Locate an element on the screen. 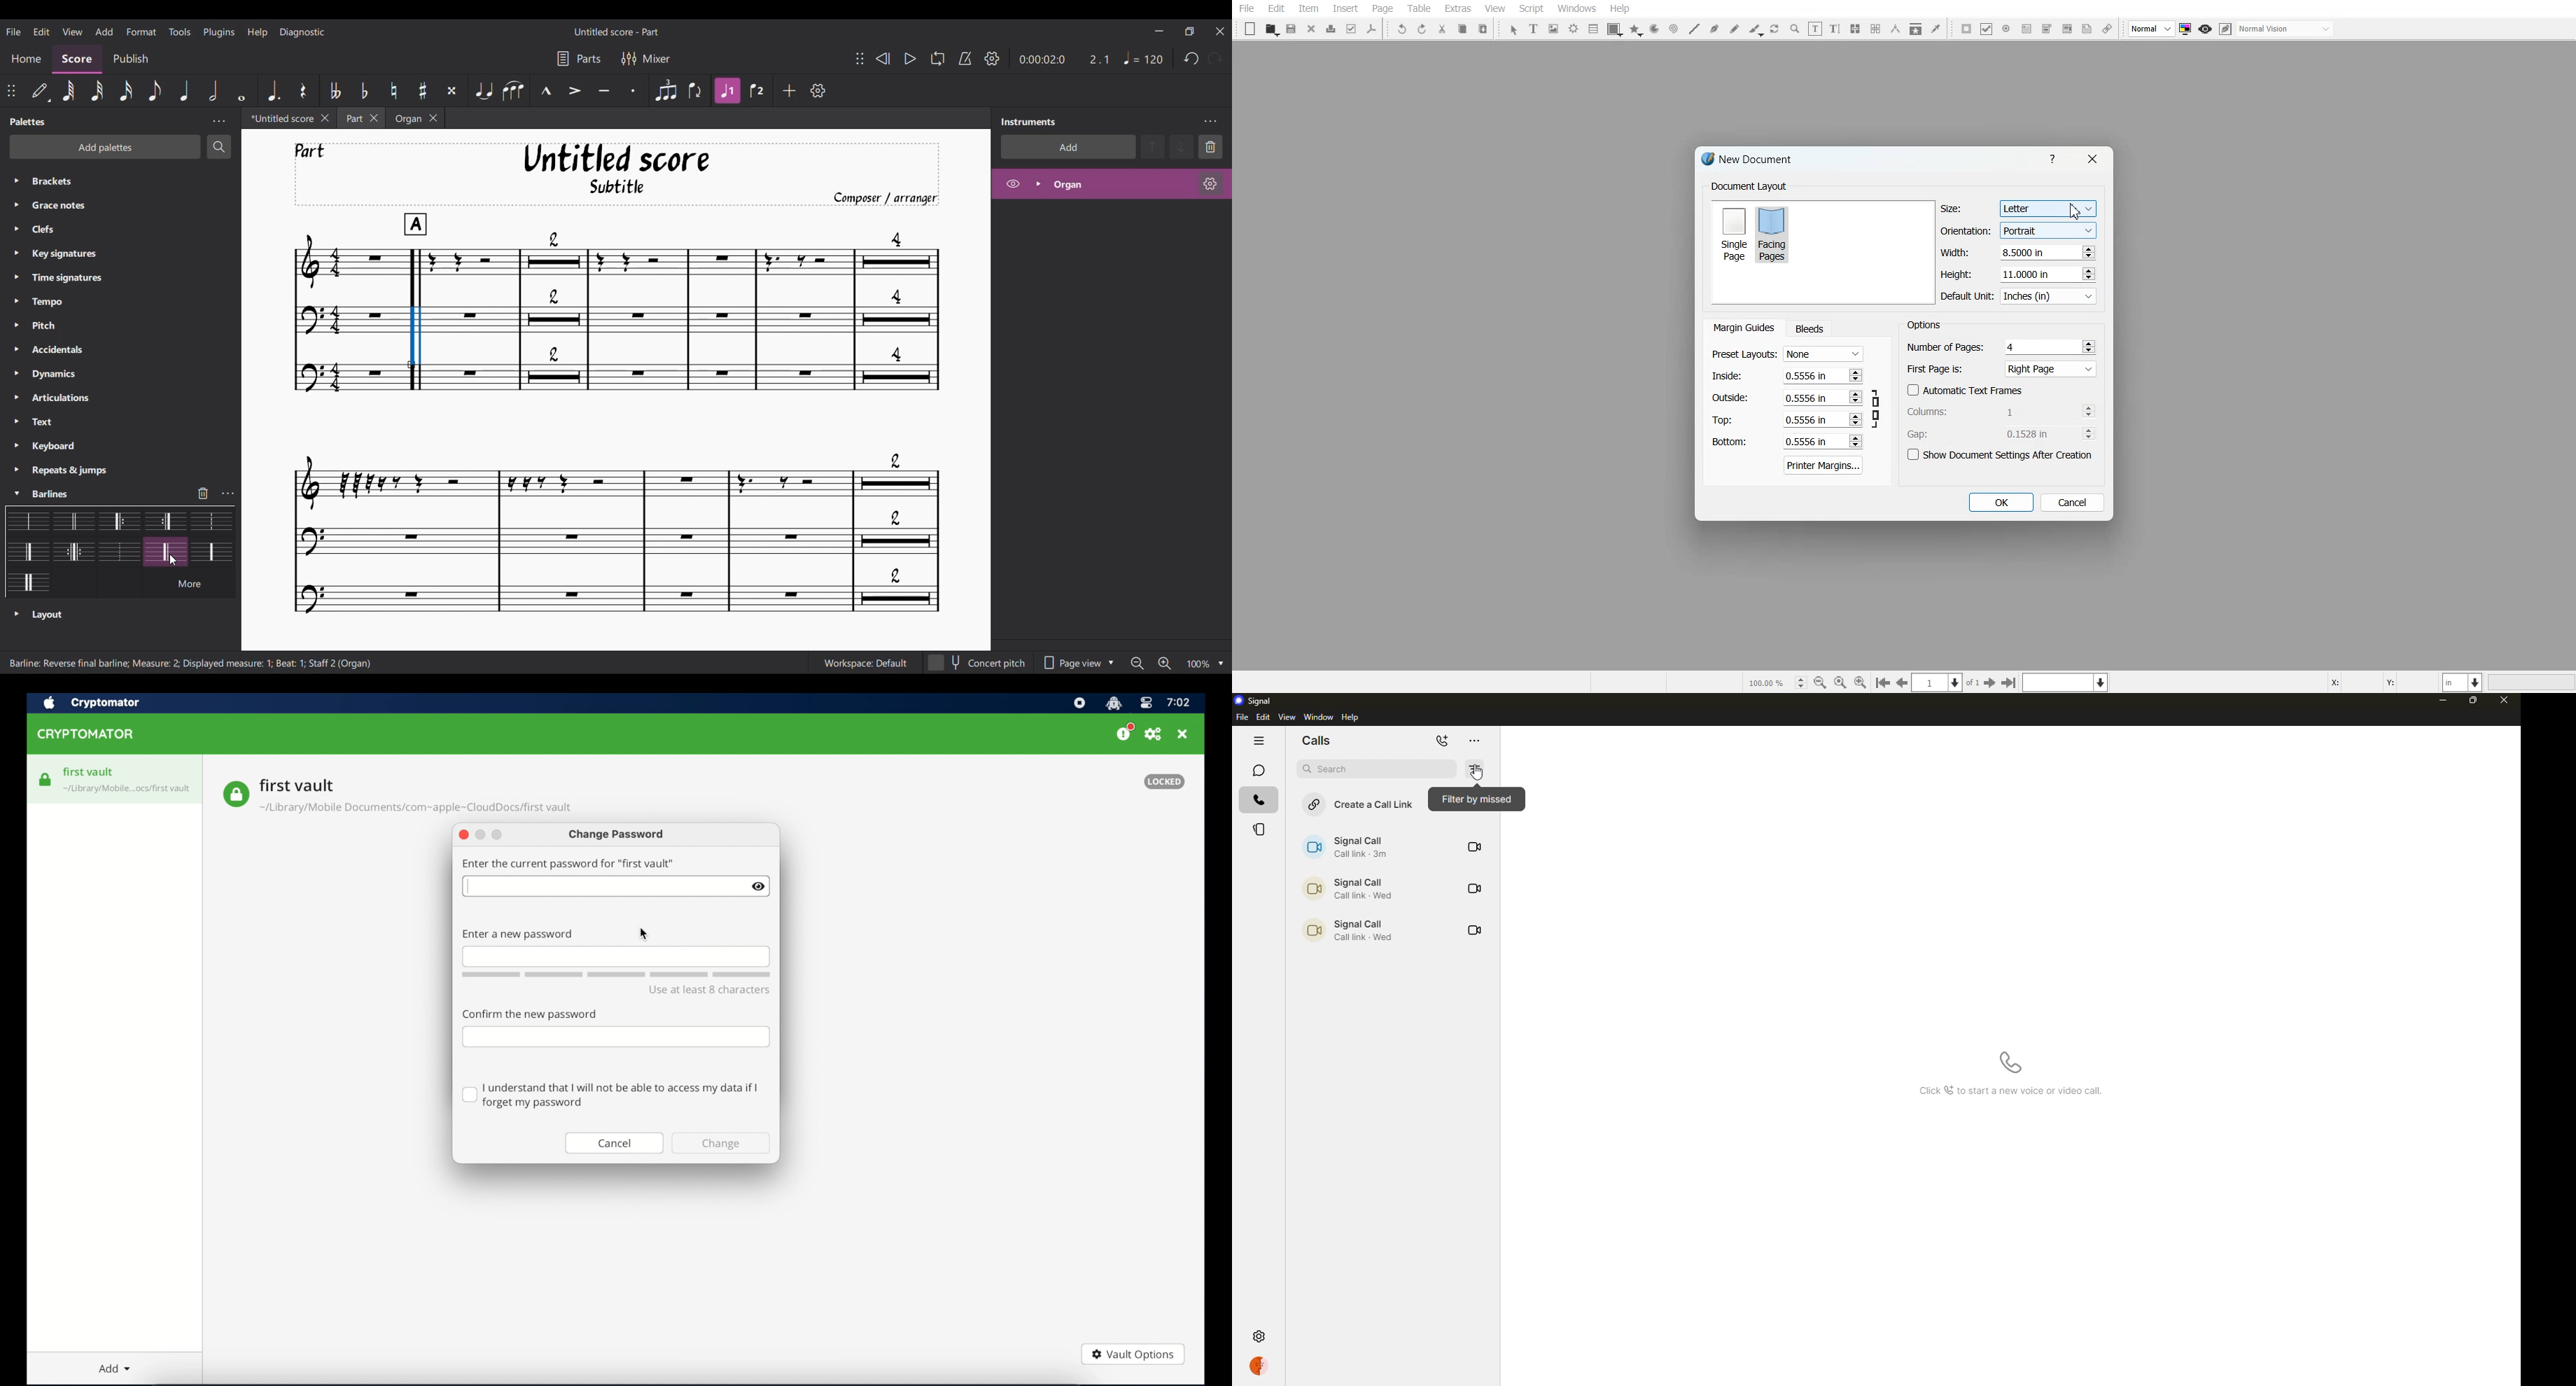  See more barline options is located at coordinates (189, 583).